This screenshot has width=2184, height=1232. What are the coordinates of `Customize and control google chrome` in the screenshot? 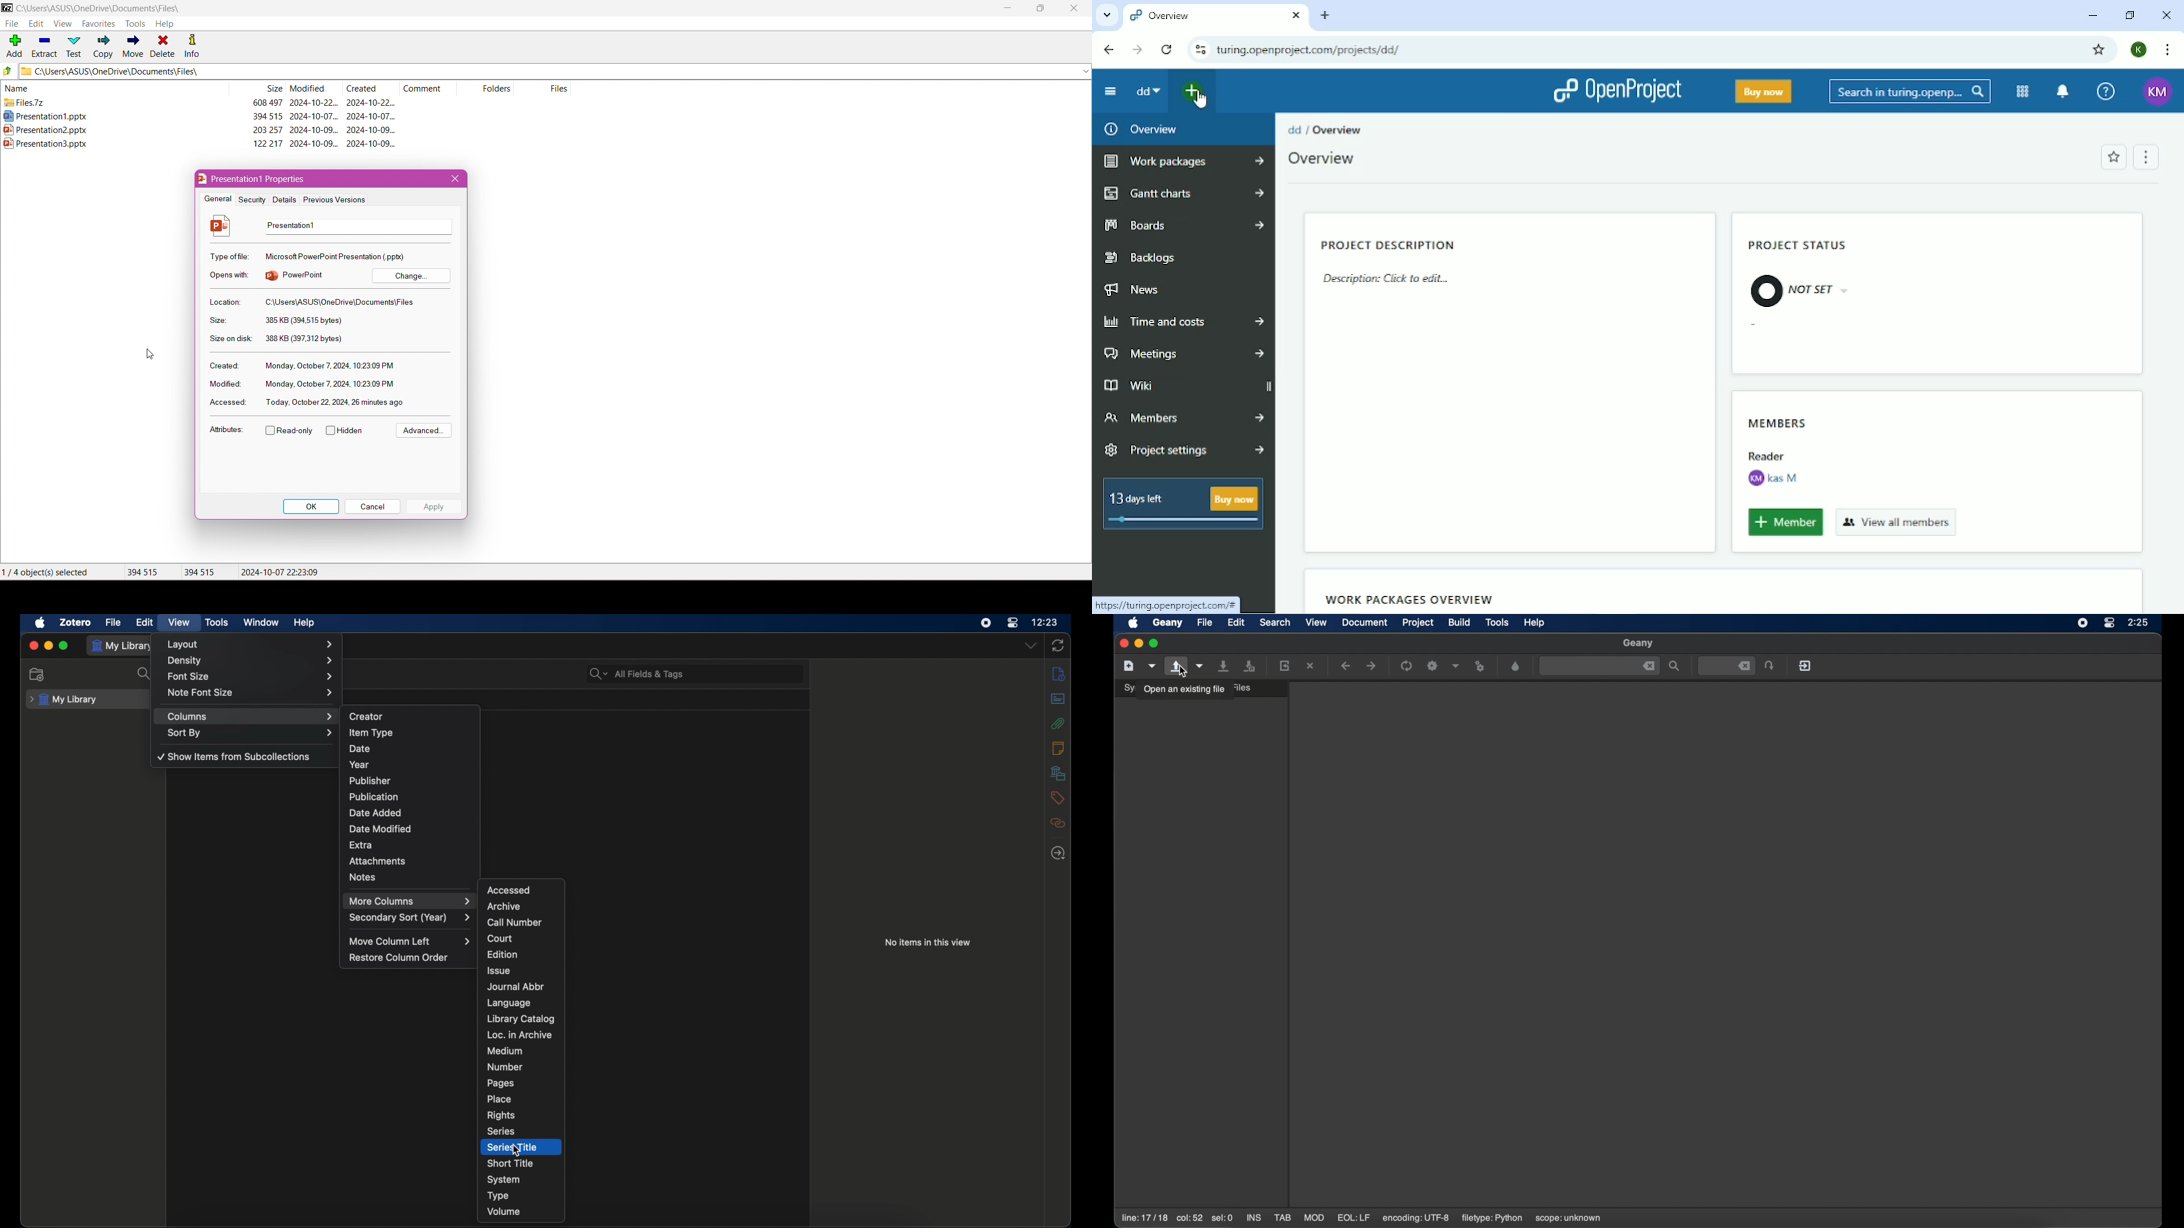 It's located at (2171, 50).